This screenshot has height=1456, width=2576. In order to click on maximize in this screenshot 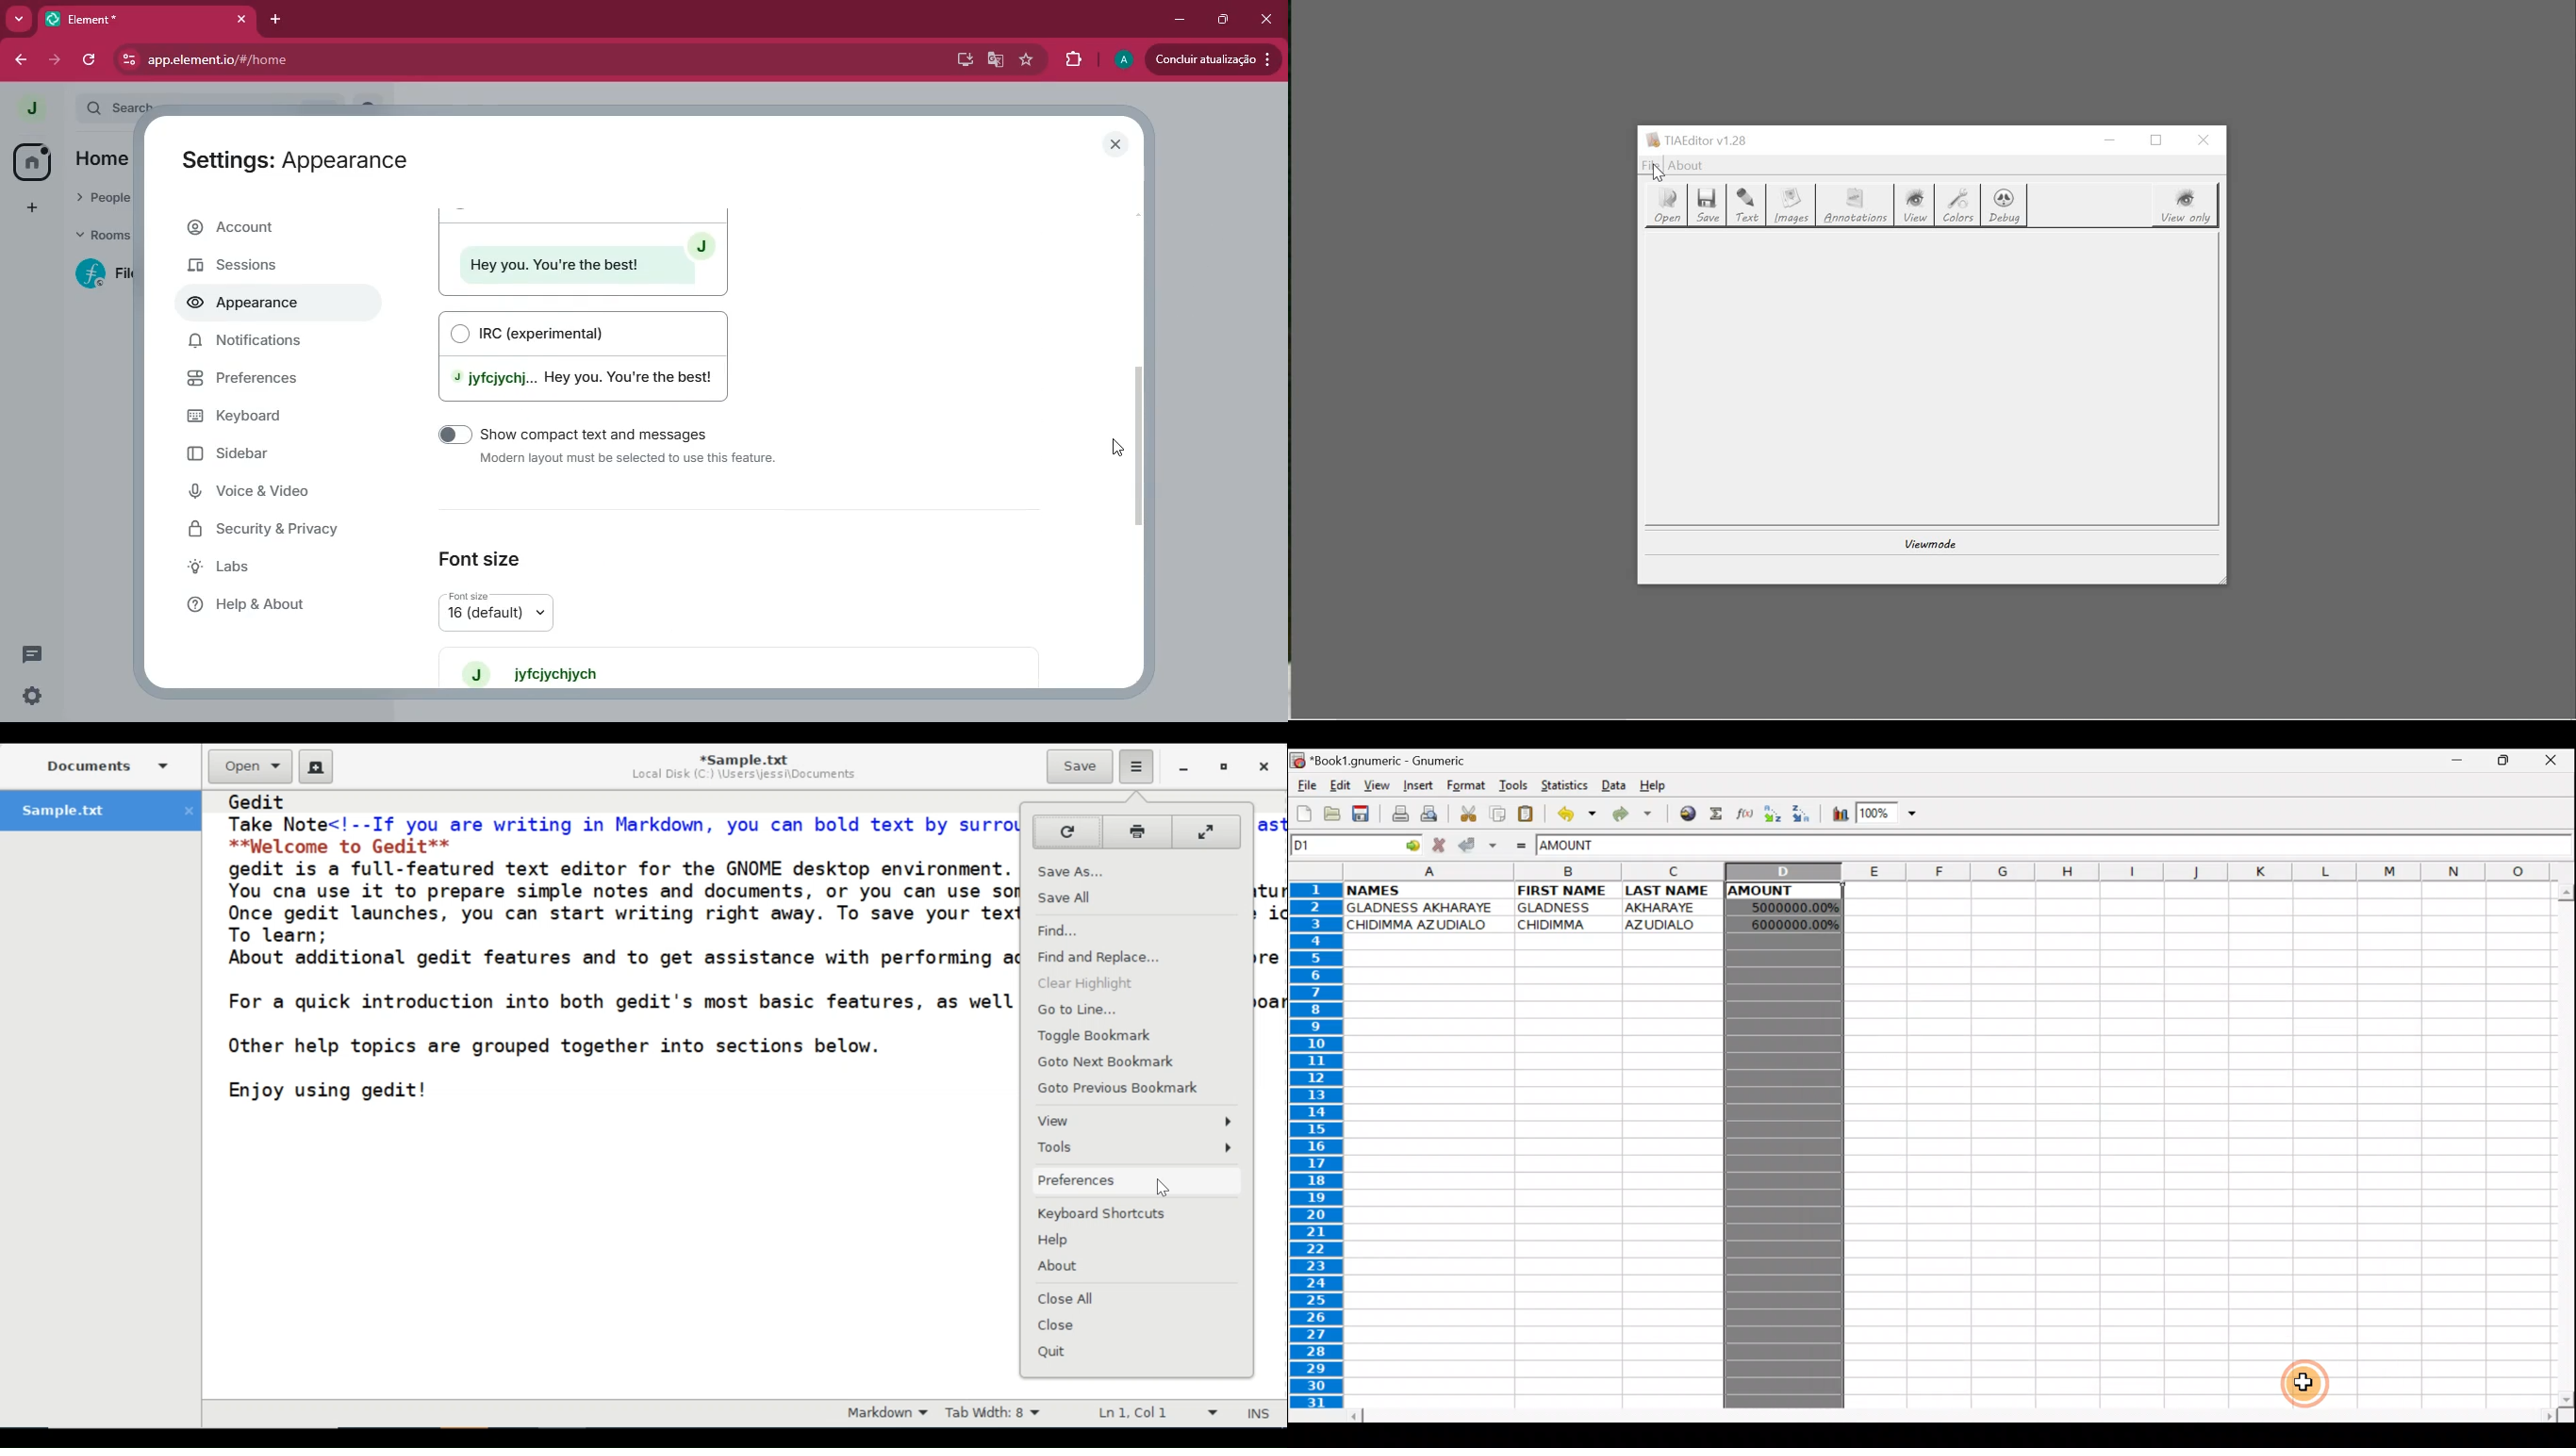, I will do `click(1225, 19)`.